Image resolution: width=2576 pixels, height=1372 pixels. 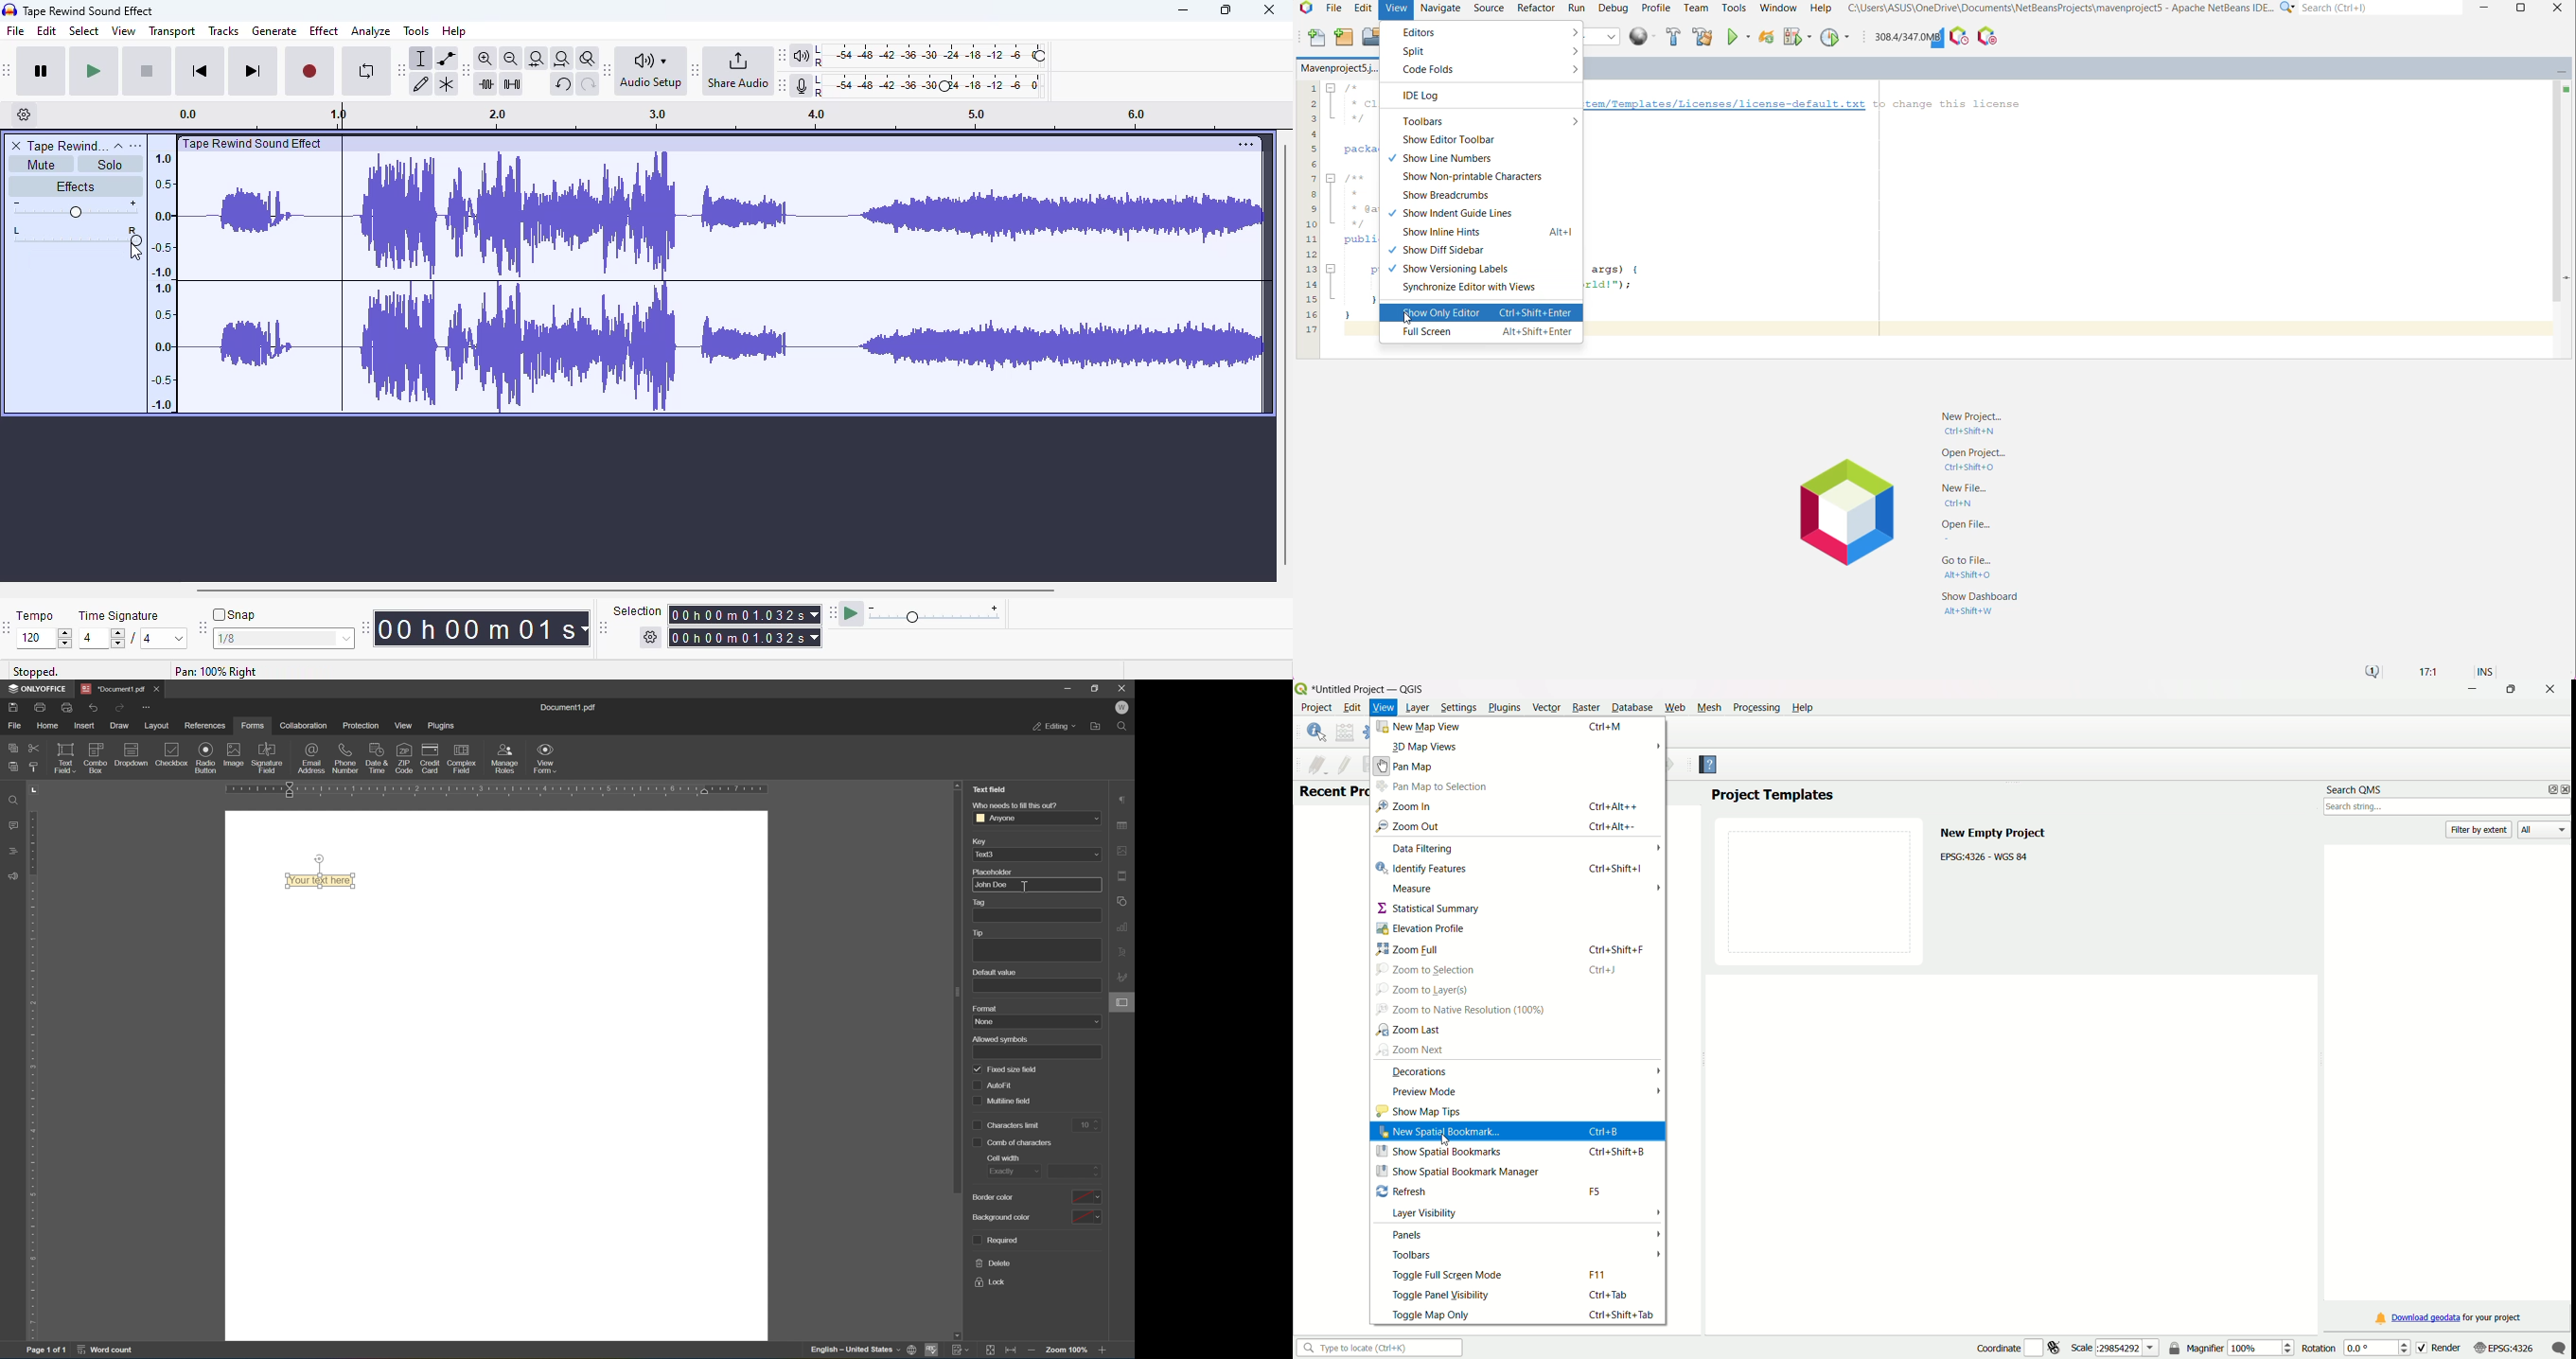 What do you see at coordinates (7, 69) in the screenshot?
I see `audacity transport toolbar` at bounding box center [7, 69].